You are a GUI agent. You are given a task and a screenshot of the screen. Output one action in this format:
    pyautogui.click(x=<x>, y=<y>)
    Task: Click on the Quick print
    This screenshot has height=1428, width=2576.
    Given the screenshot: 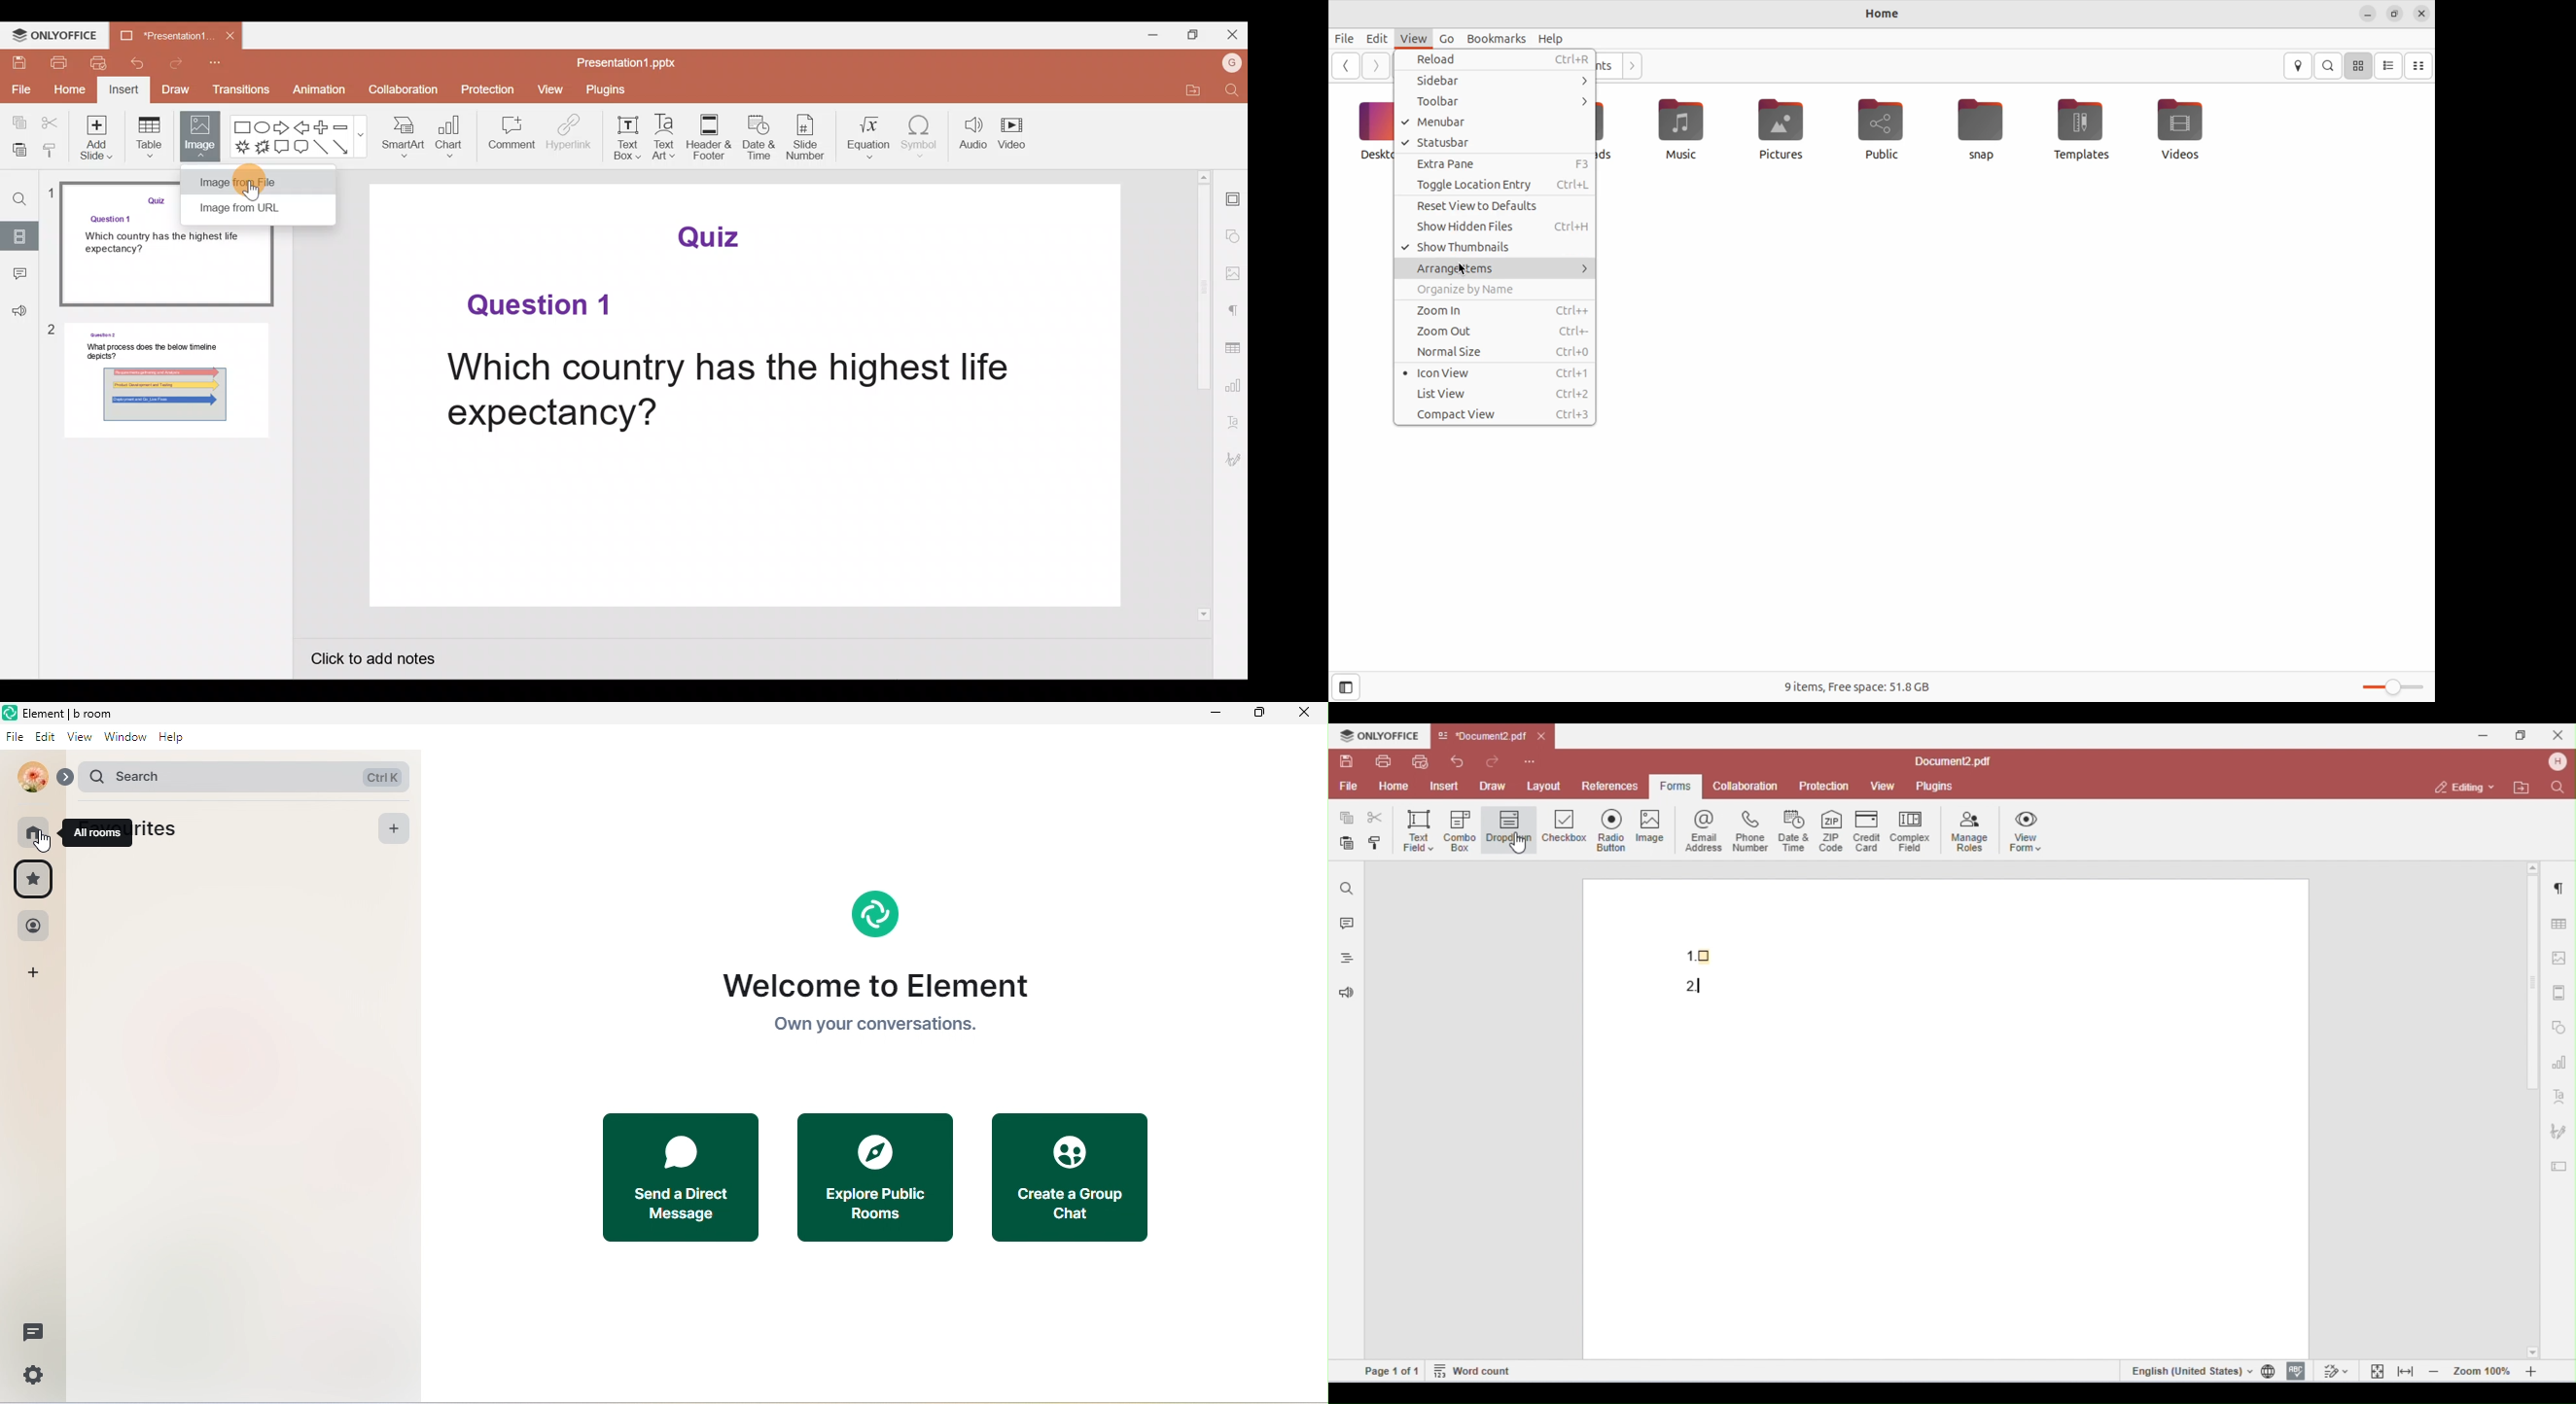 What is the action you would take?
    pyautogui.click(x=101, y=64)
    